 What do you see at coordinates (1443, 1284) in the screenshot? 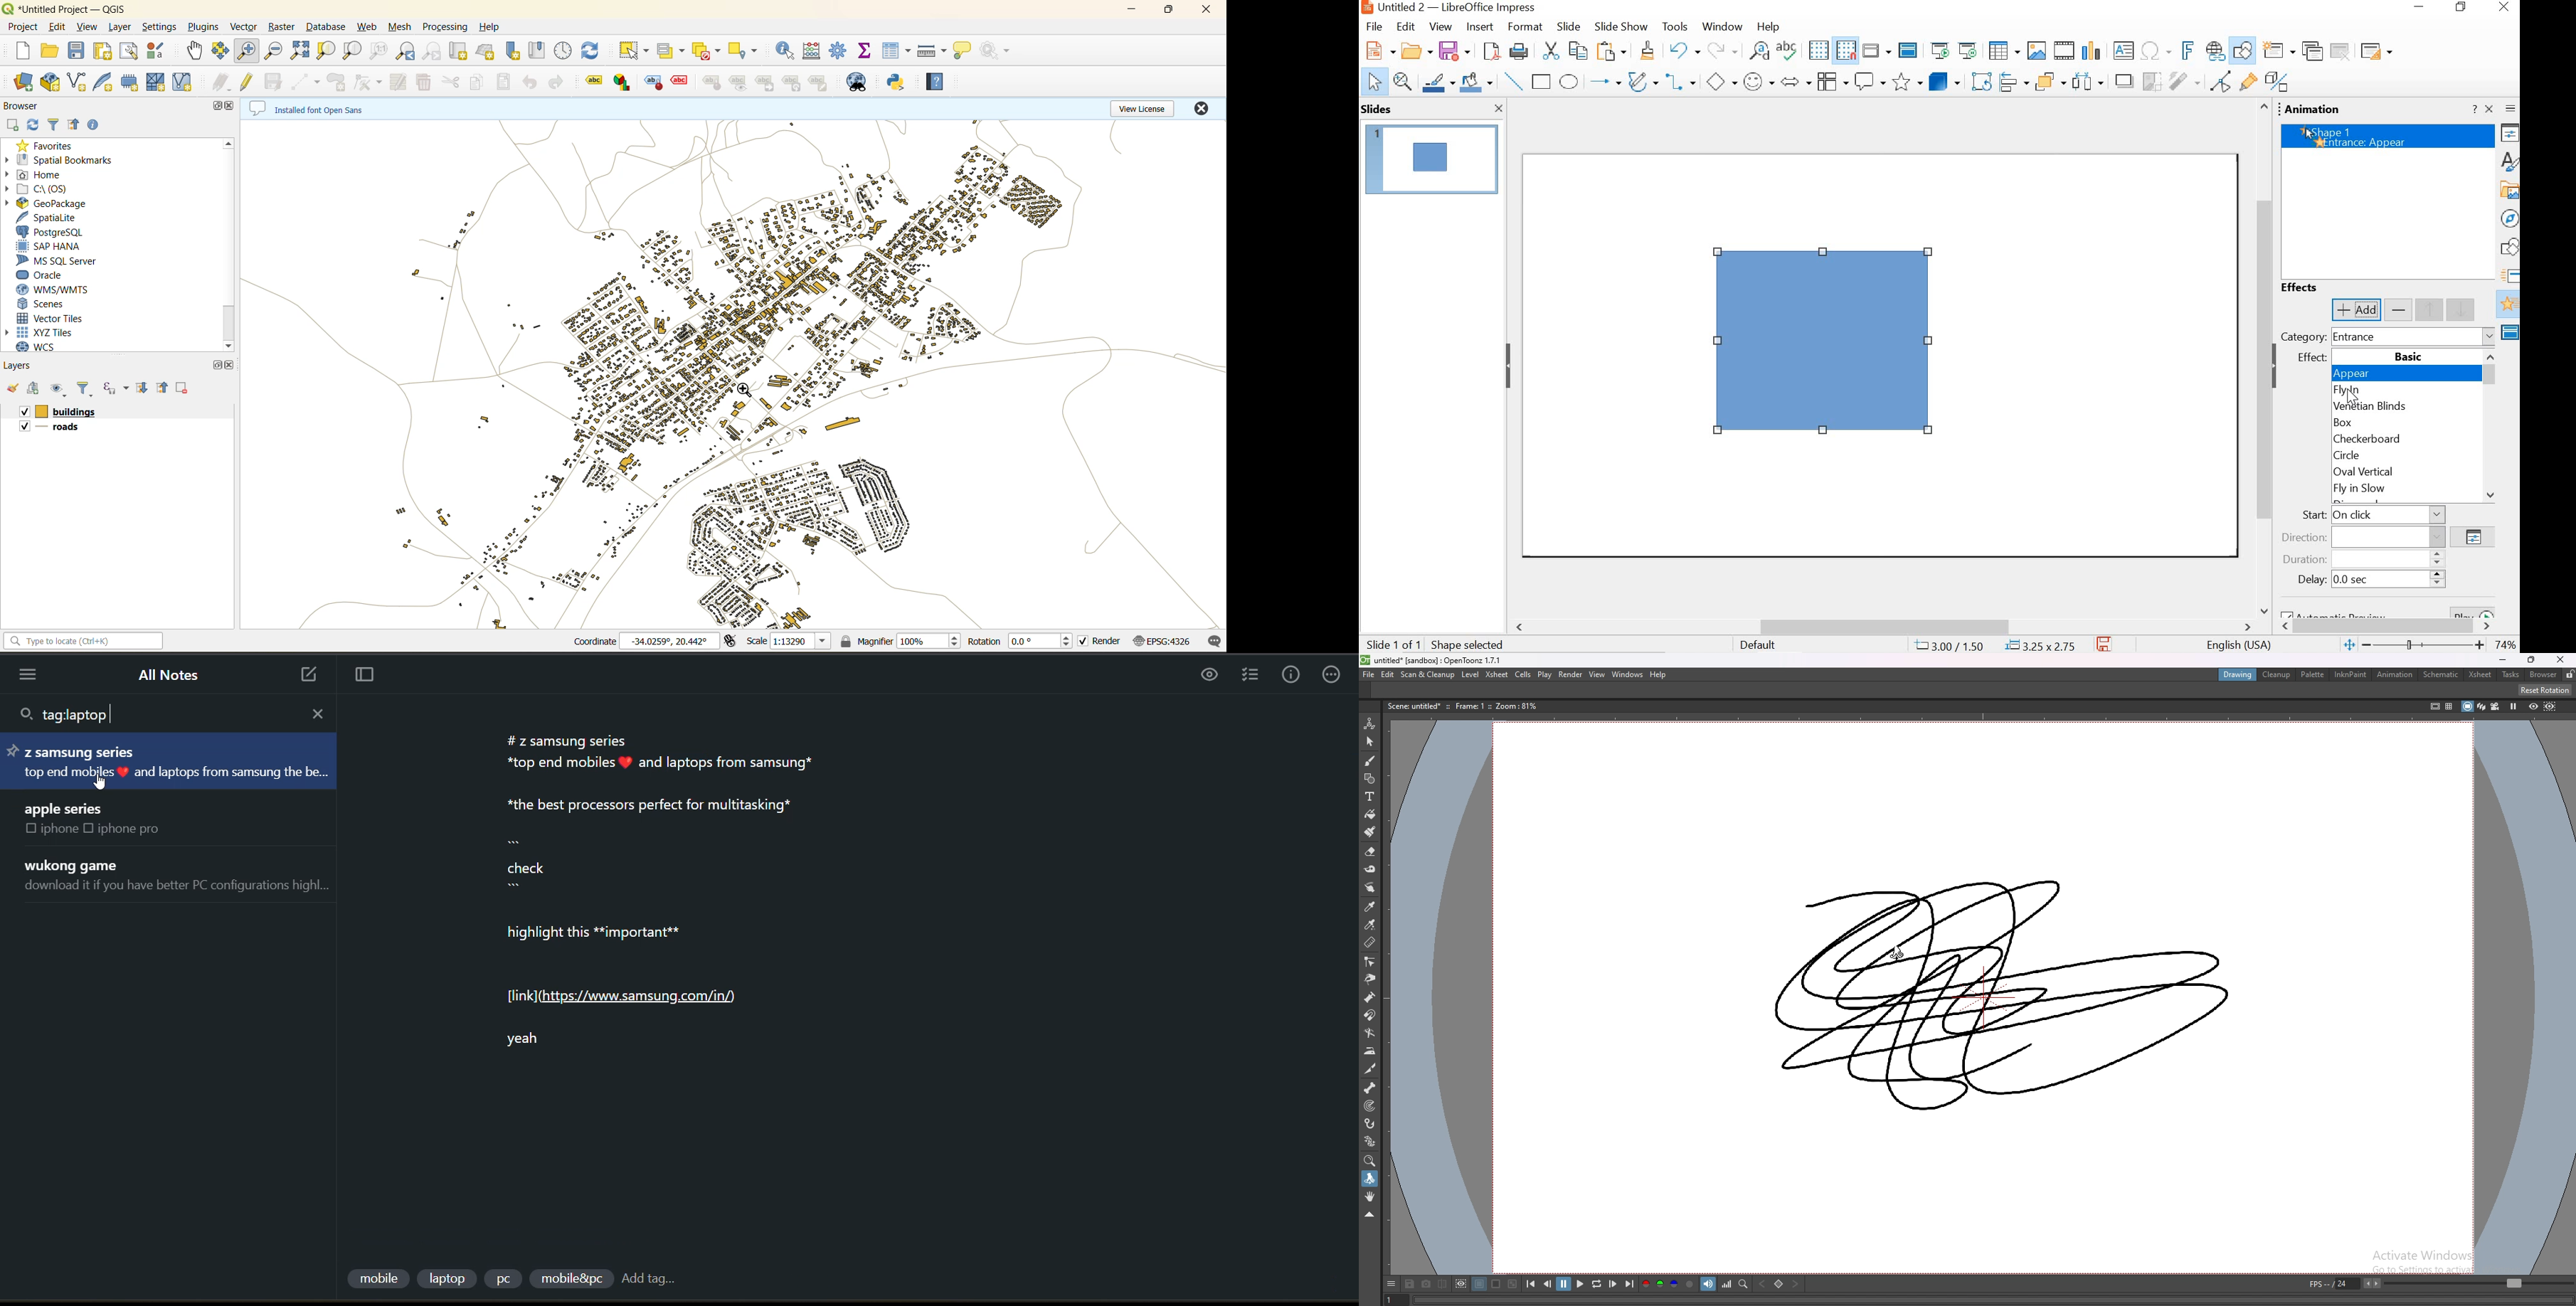
I see `compare to snapshot` at bounding box center [1443, 1284].